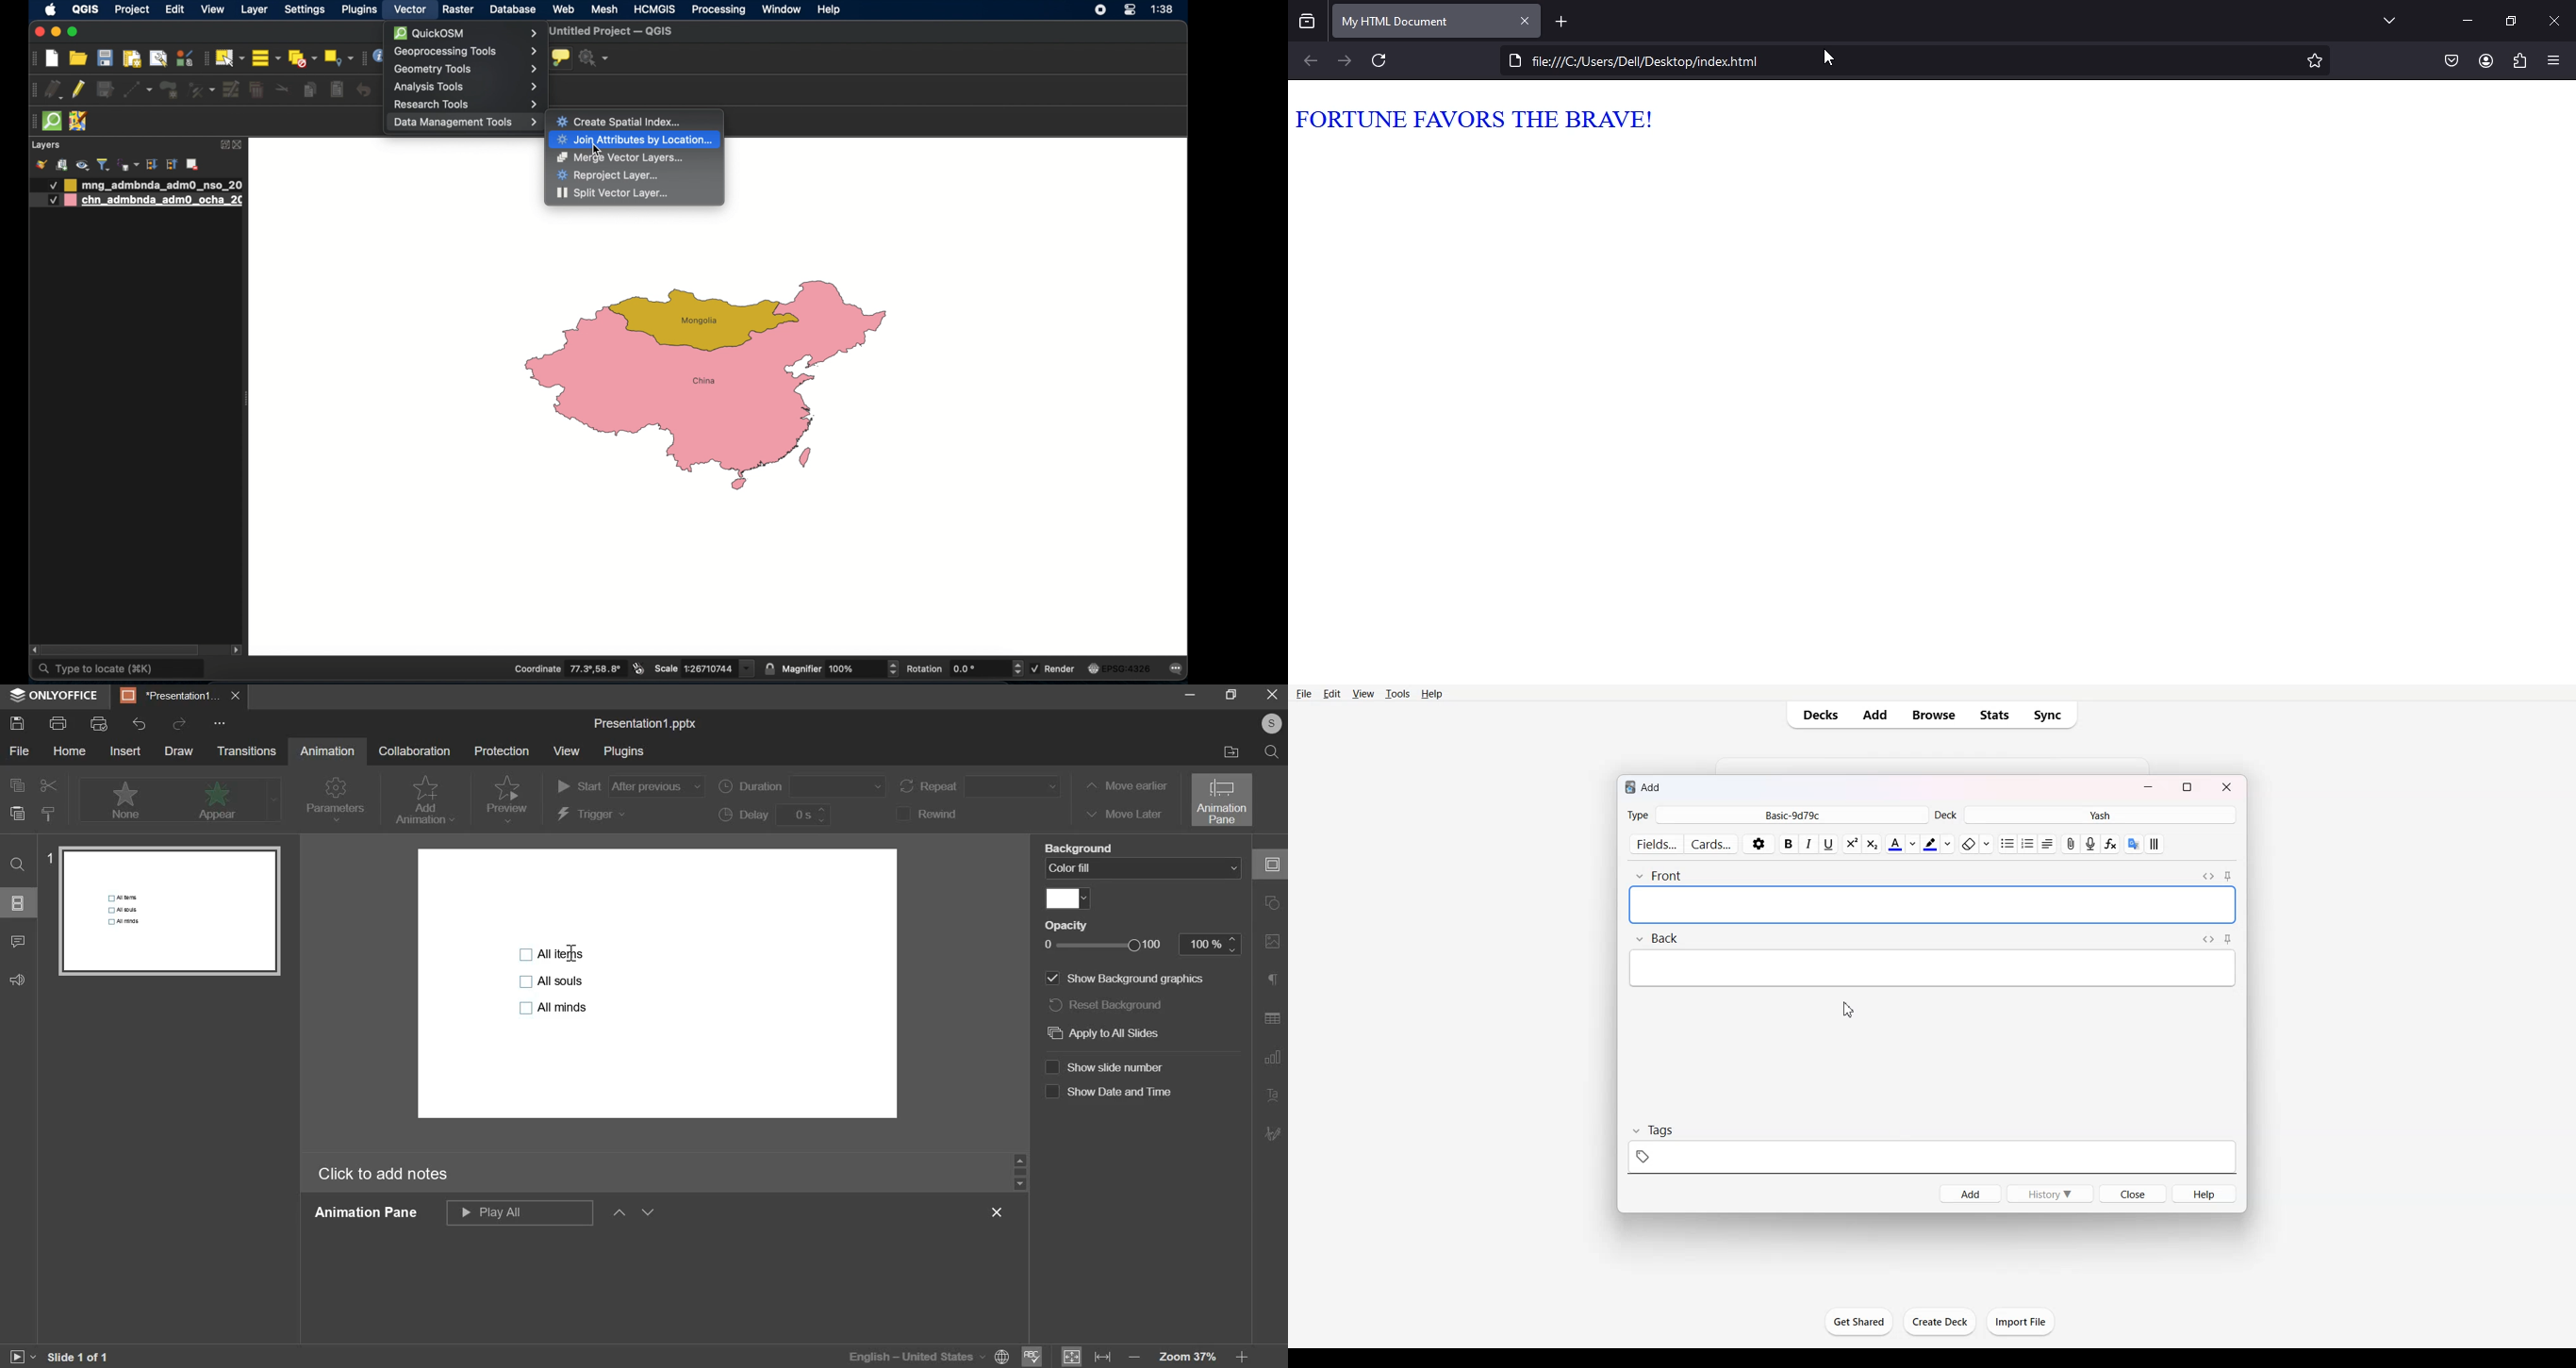 The width and height of the screenshot is (2576, 1372). Describe the element at coordinates (241, 146) in the screenshot. I see `close` at that location.